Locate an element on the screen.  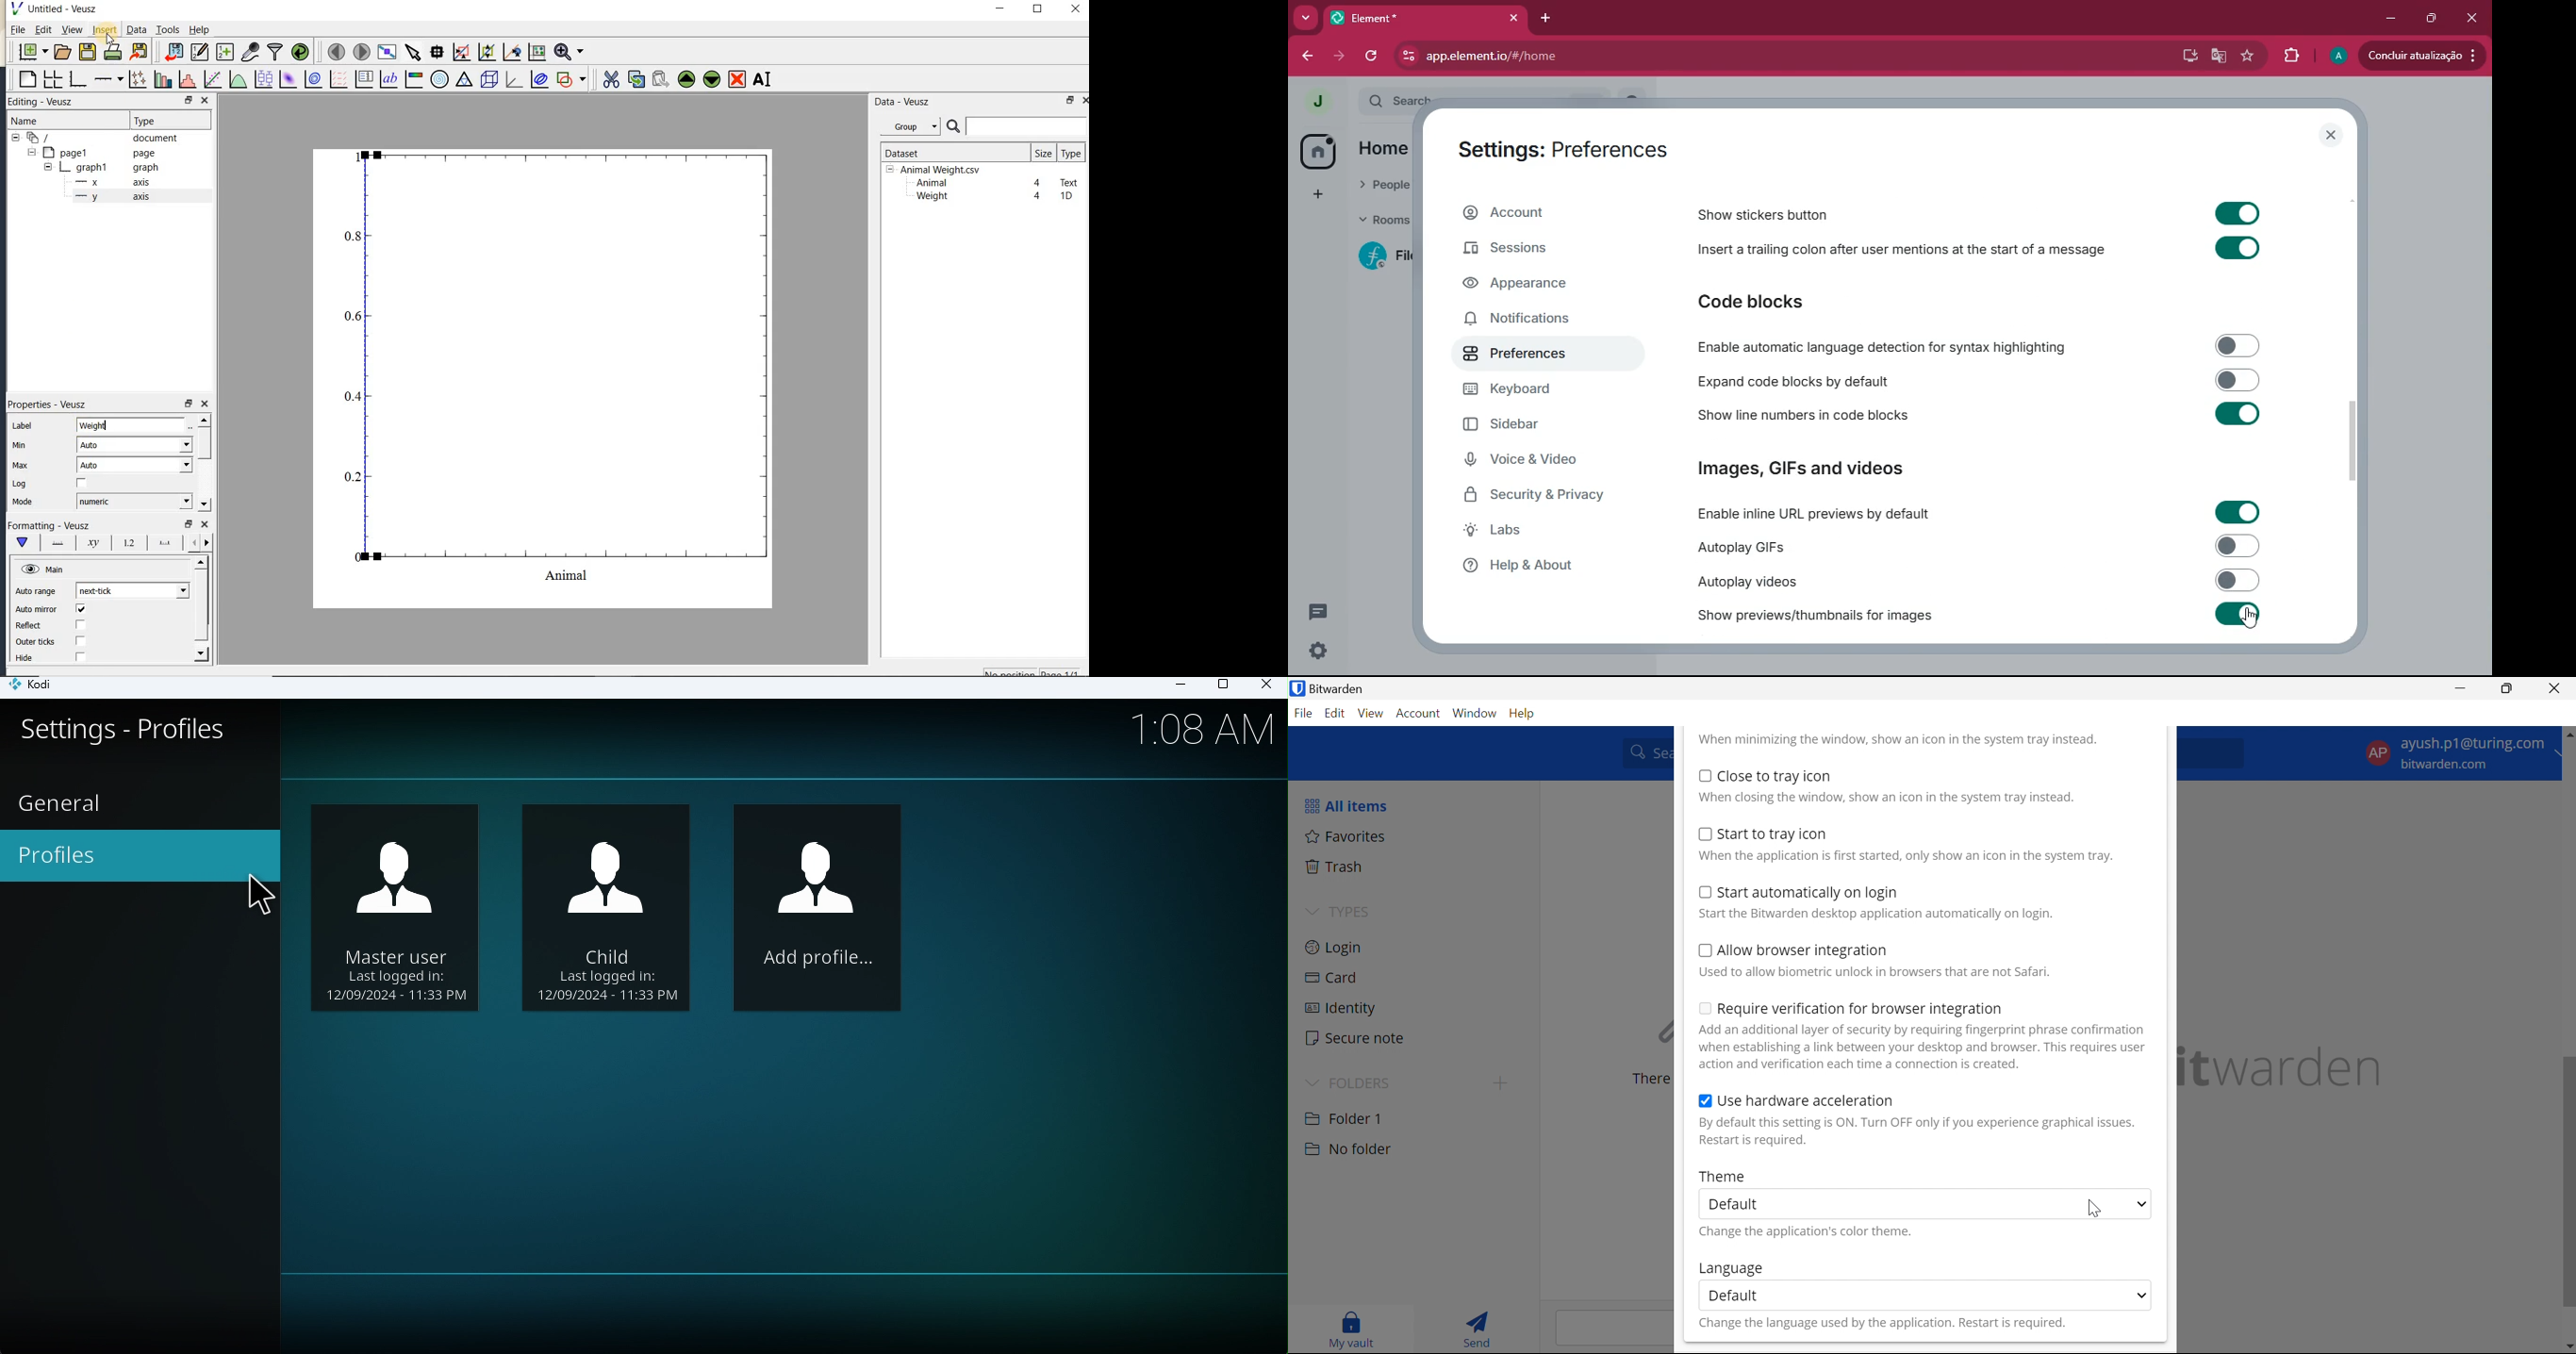
Weight is located at coordinates (931, 197).